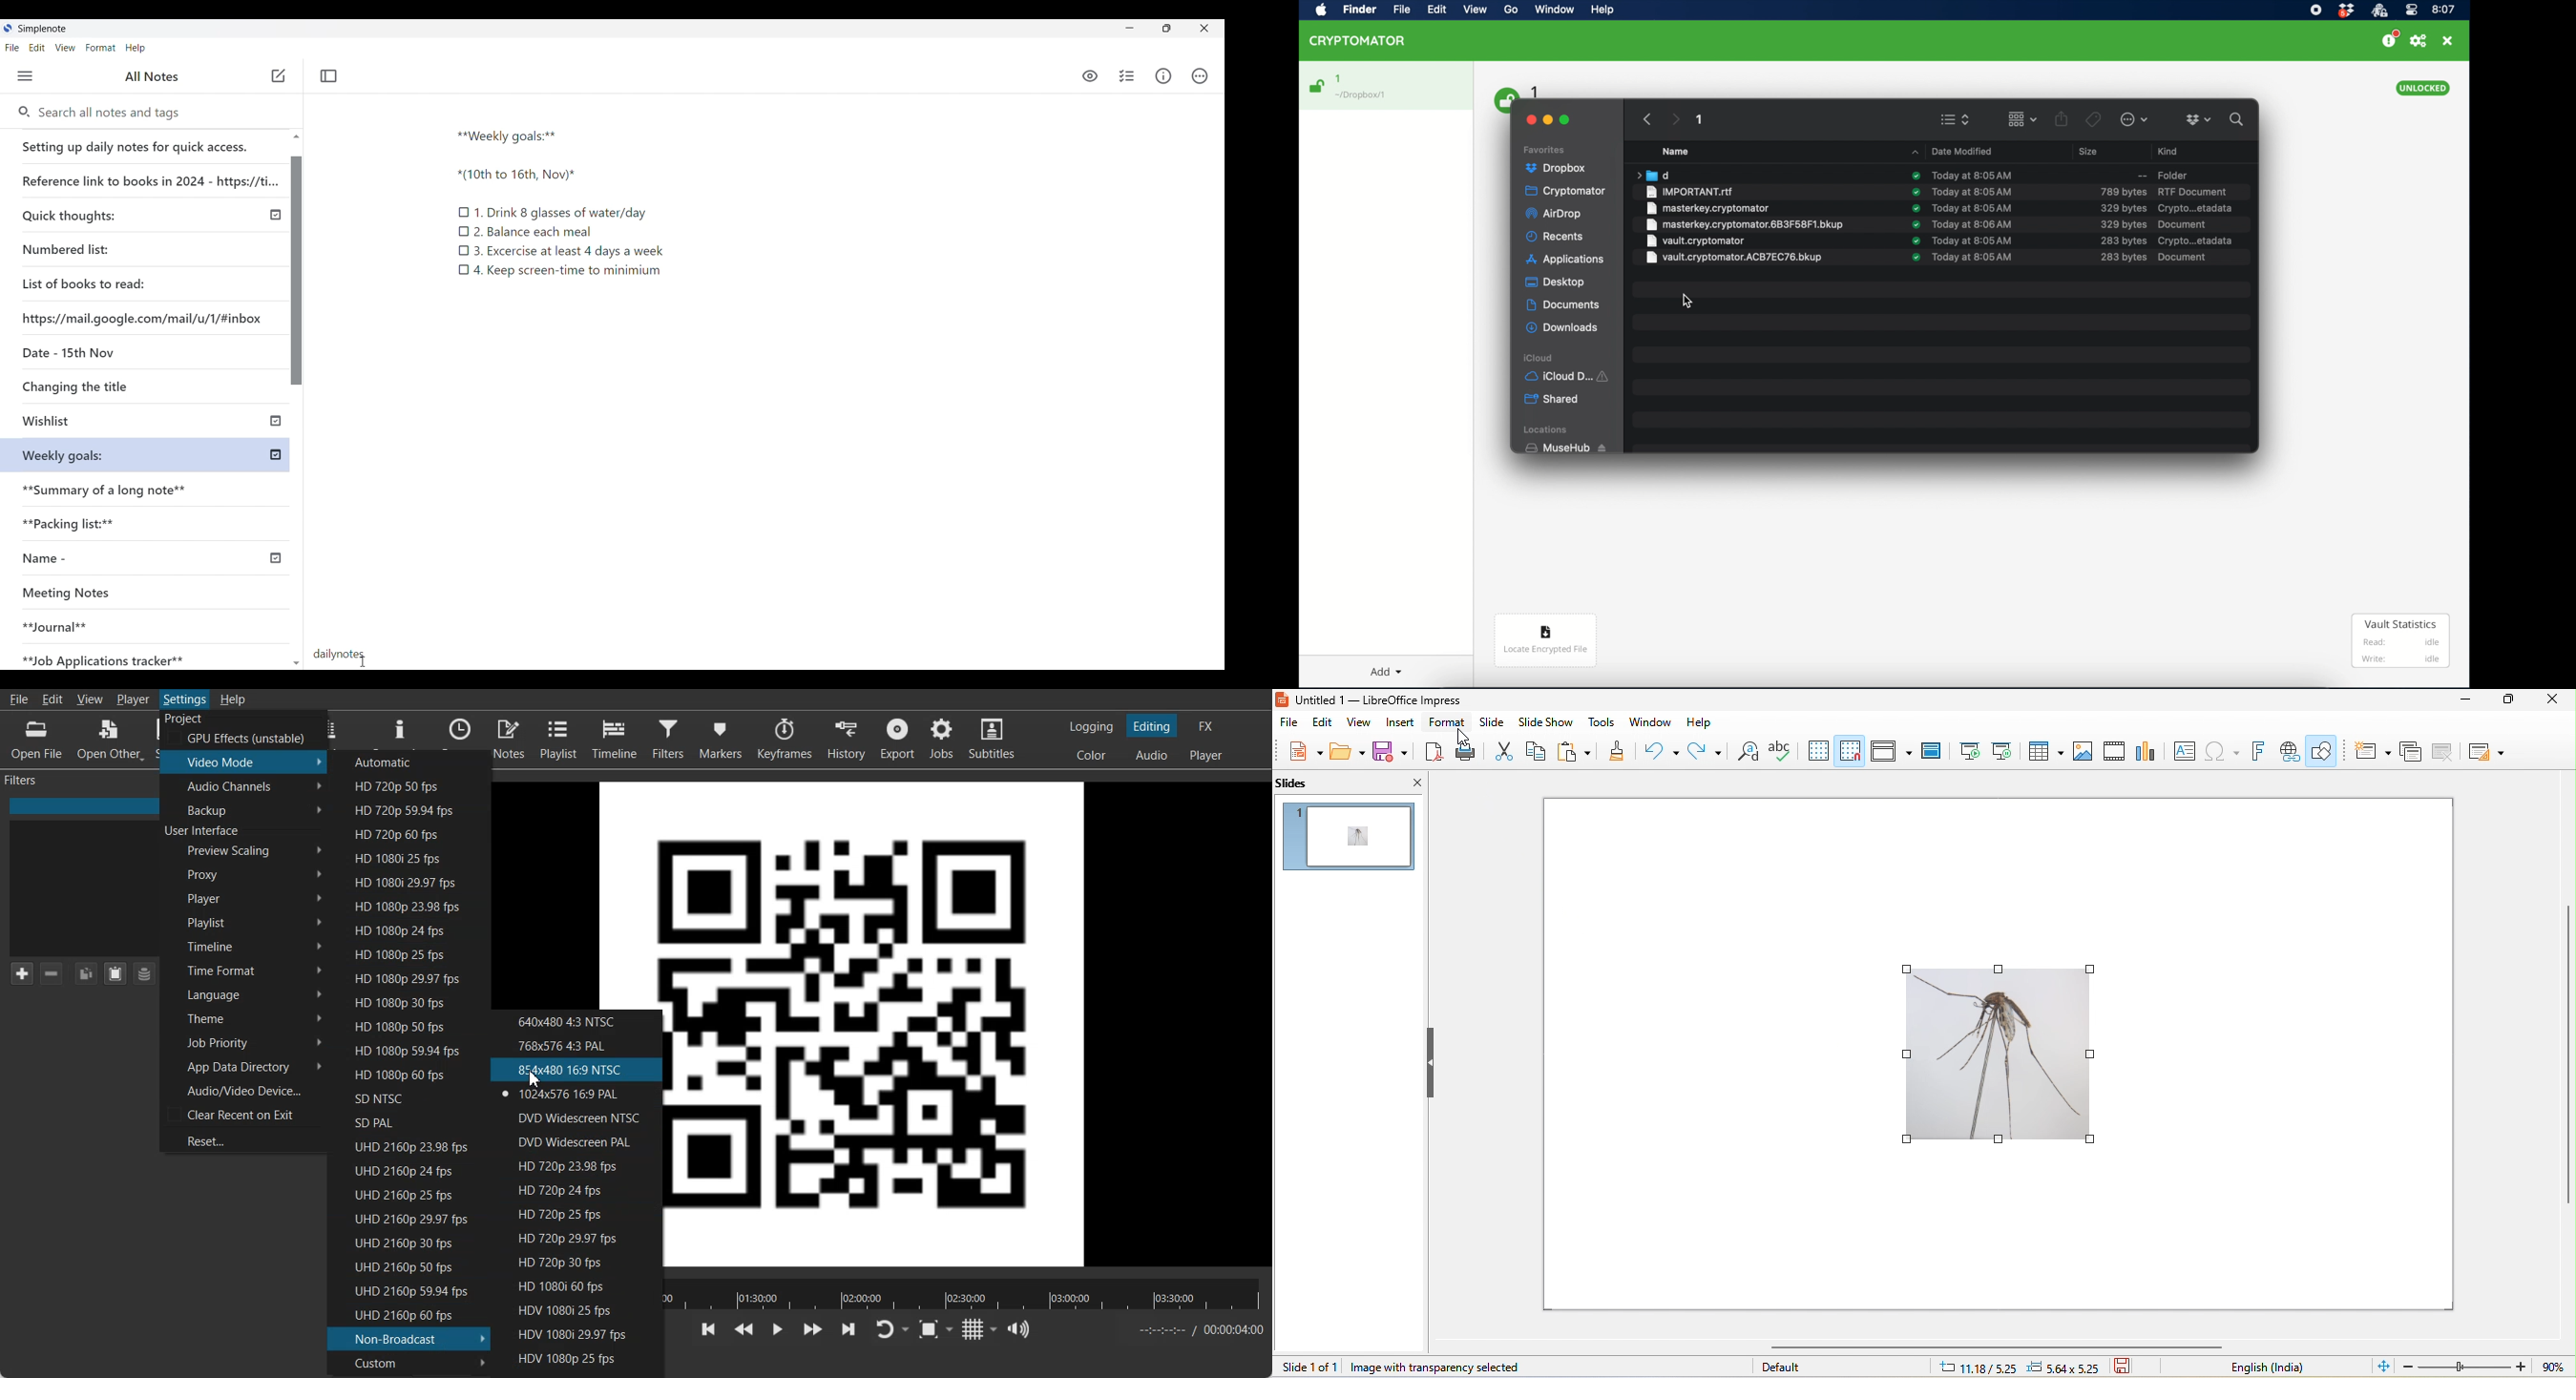 The height and width of the screenshot is (1400, 2576). Describe the element at coordinates (401, 1266) in the screenshot. I see `UHD 2160p 50 fps` at that location.